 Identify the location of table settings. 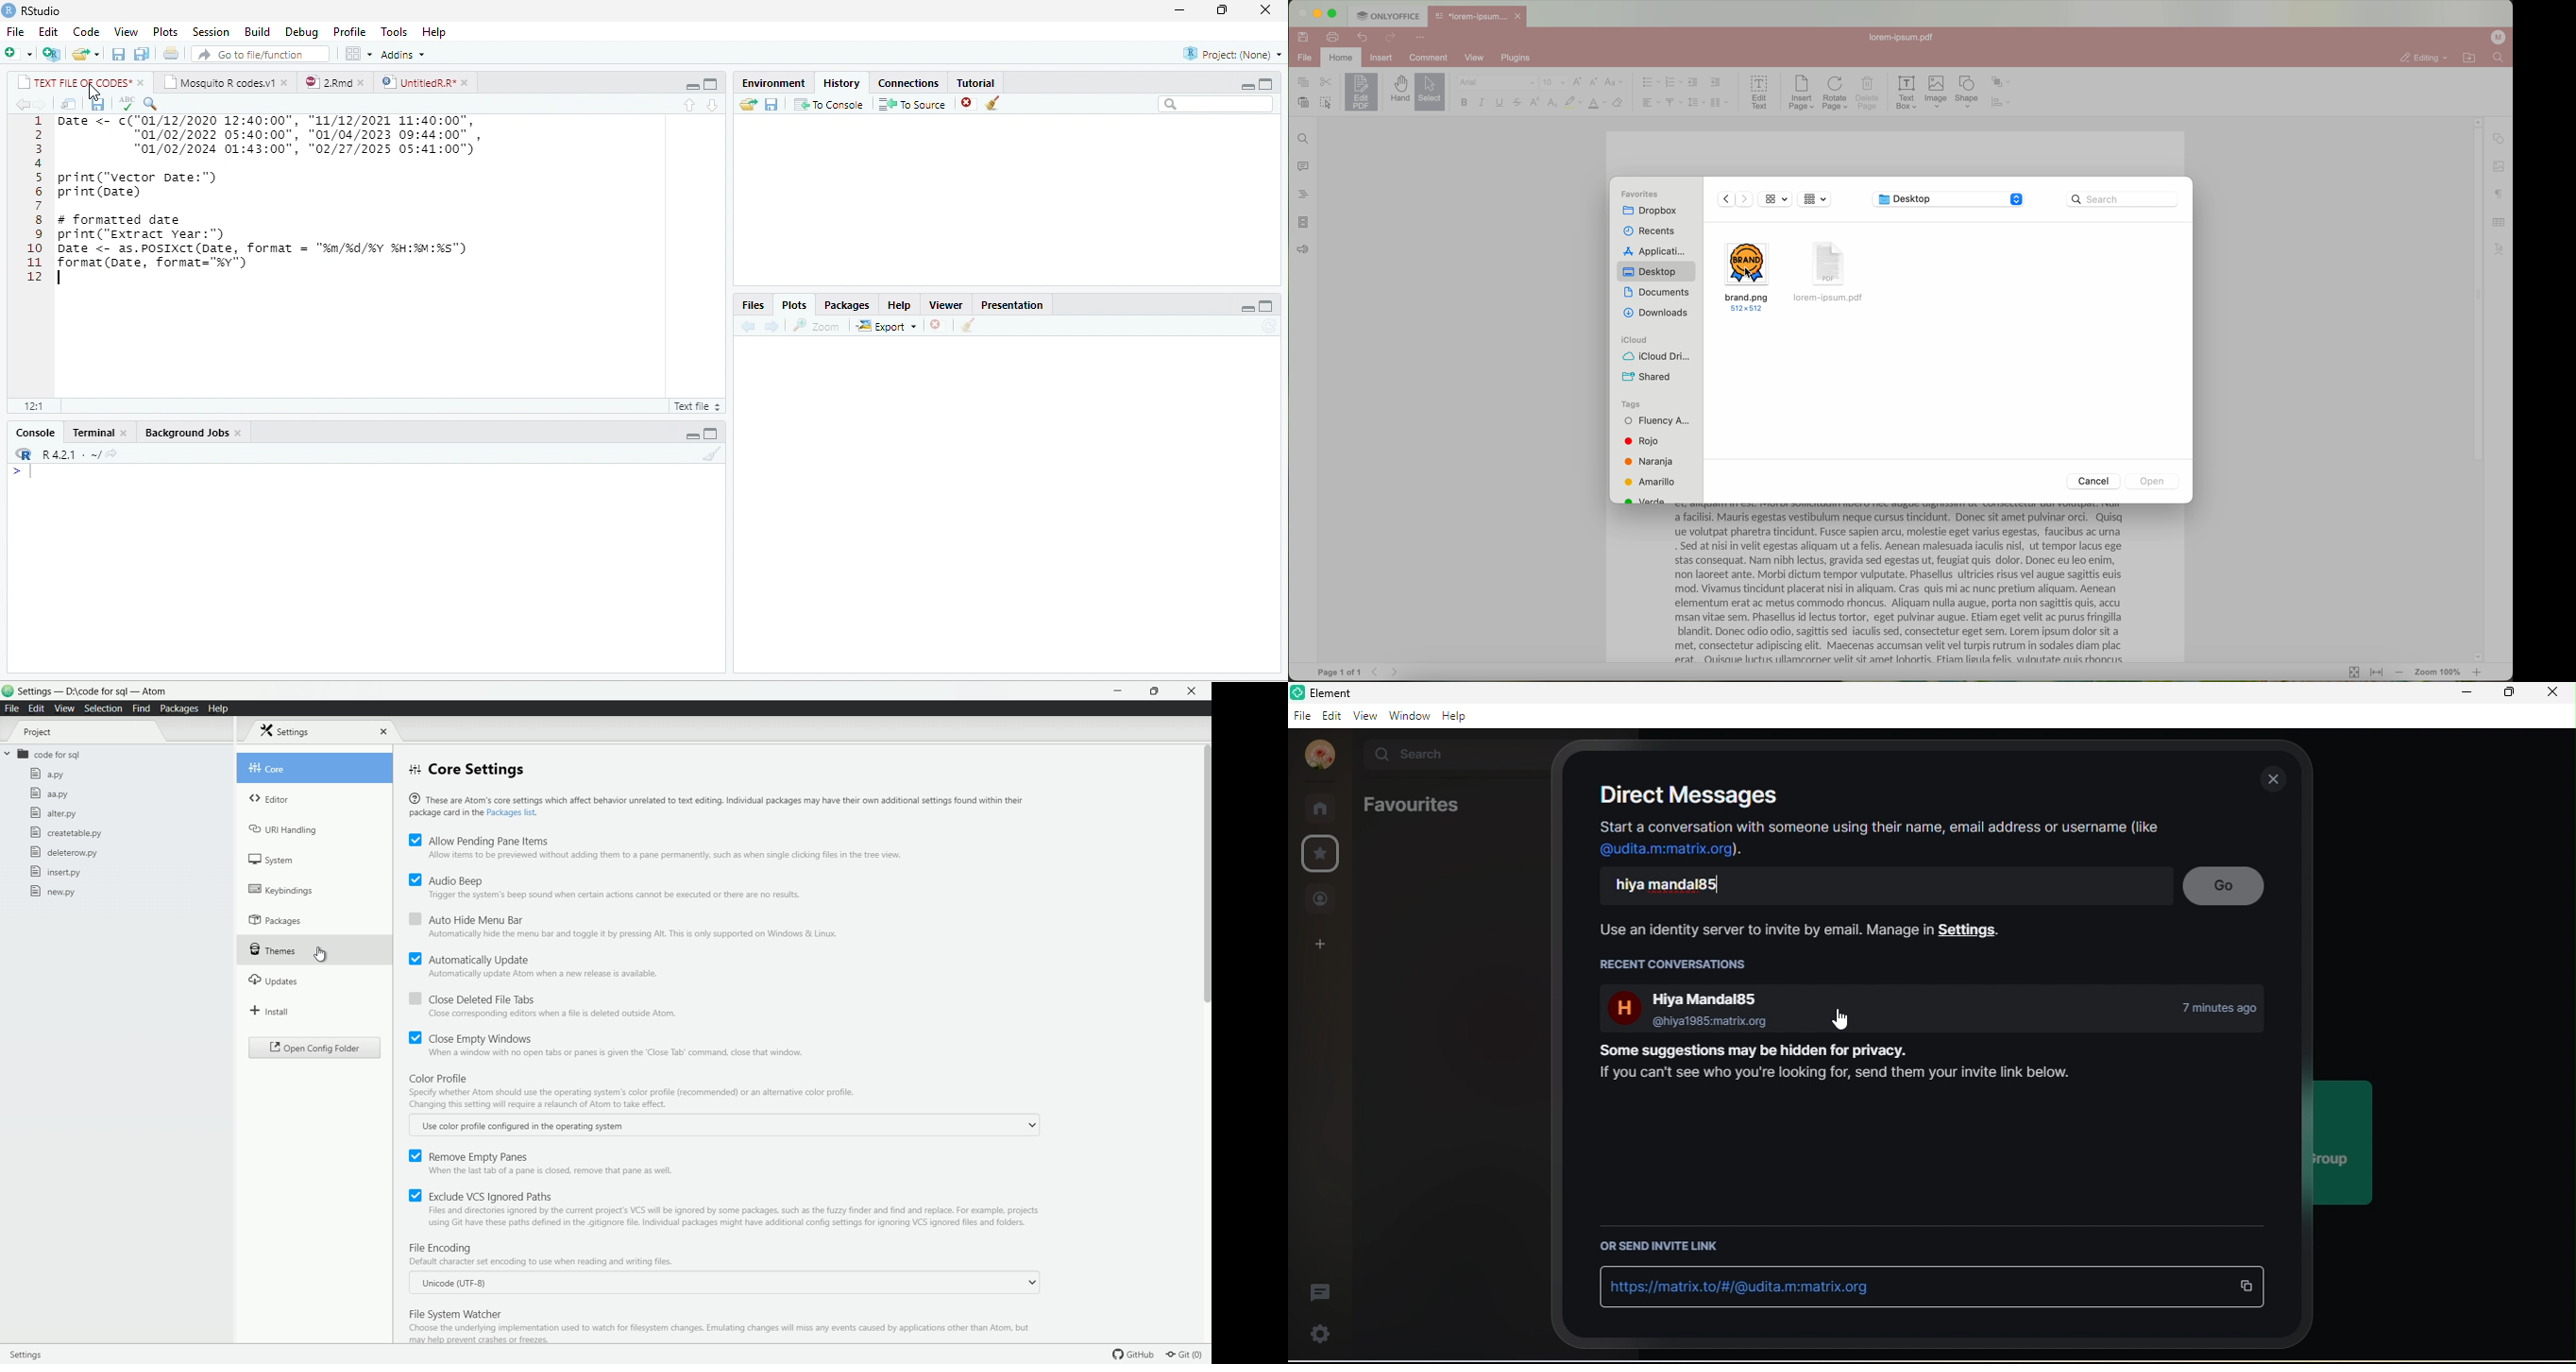
(2499, 222).